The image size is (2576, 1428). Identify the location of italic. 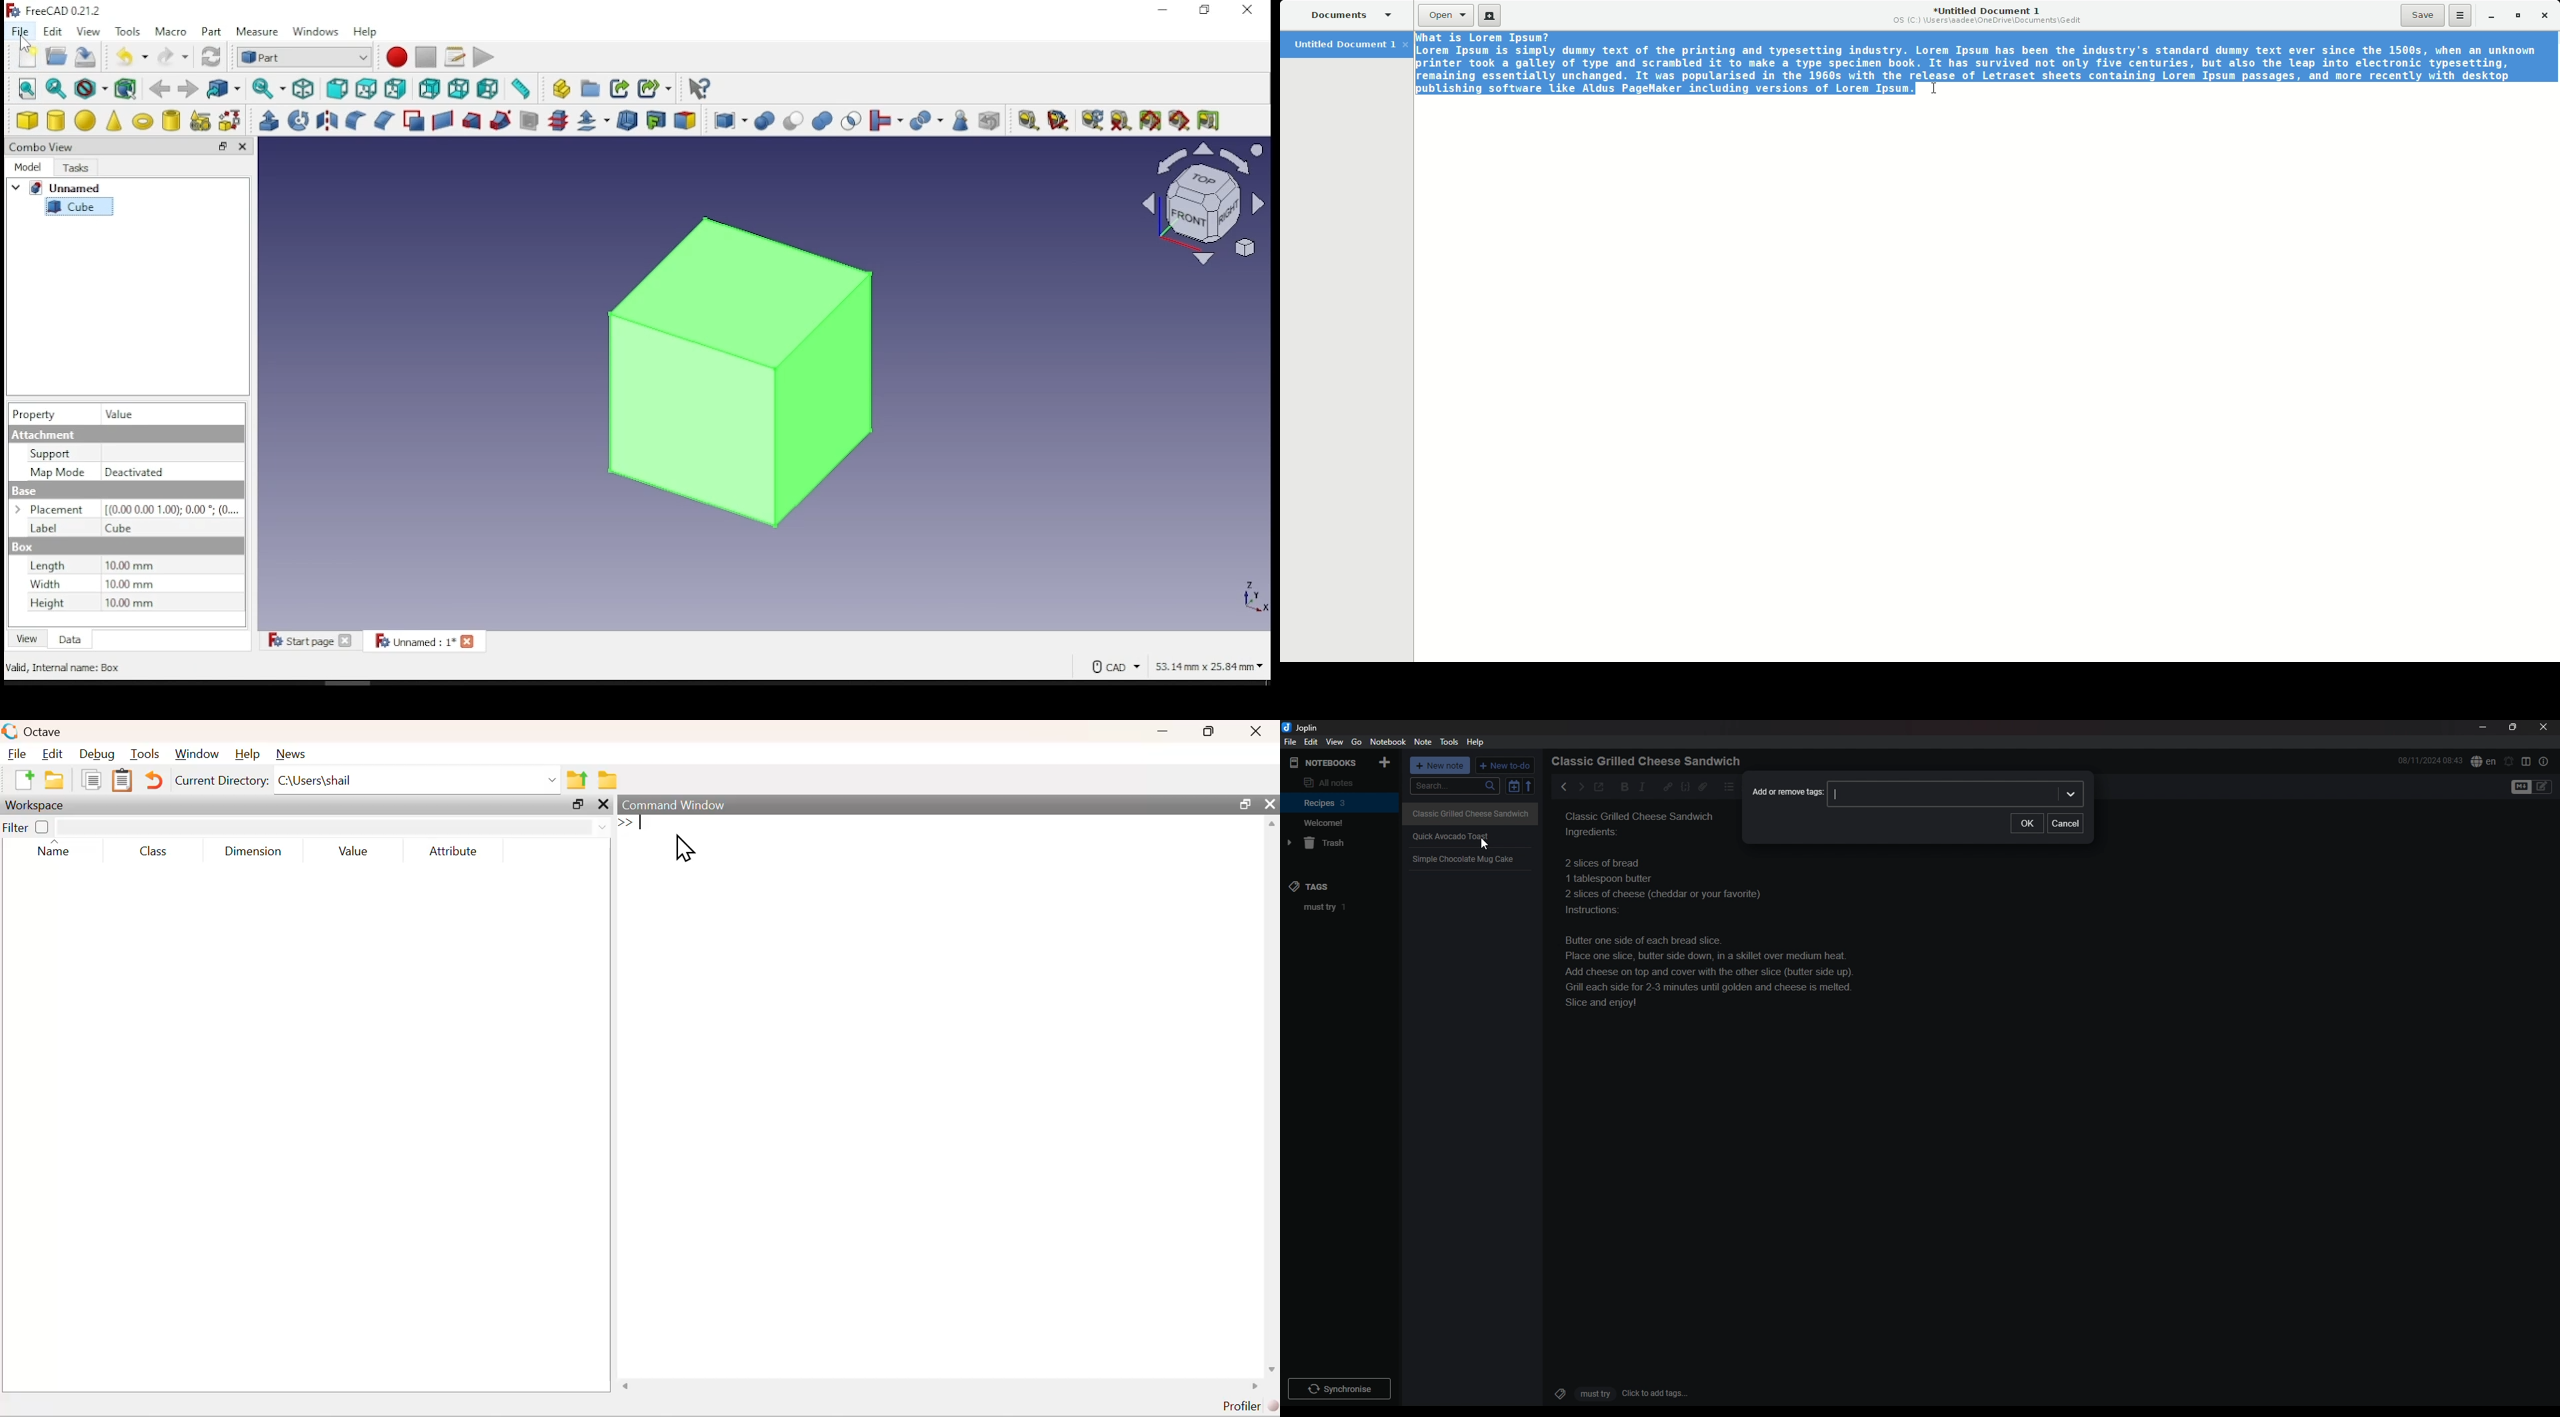
(1642, 787).